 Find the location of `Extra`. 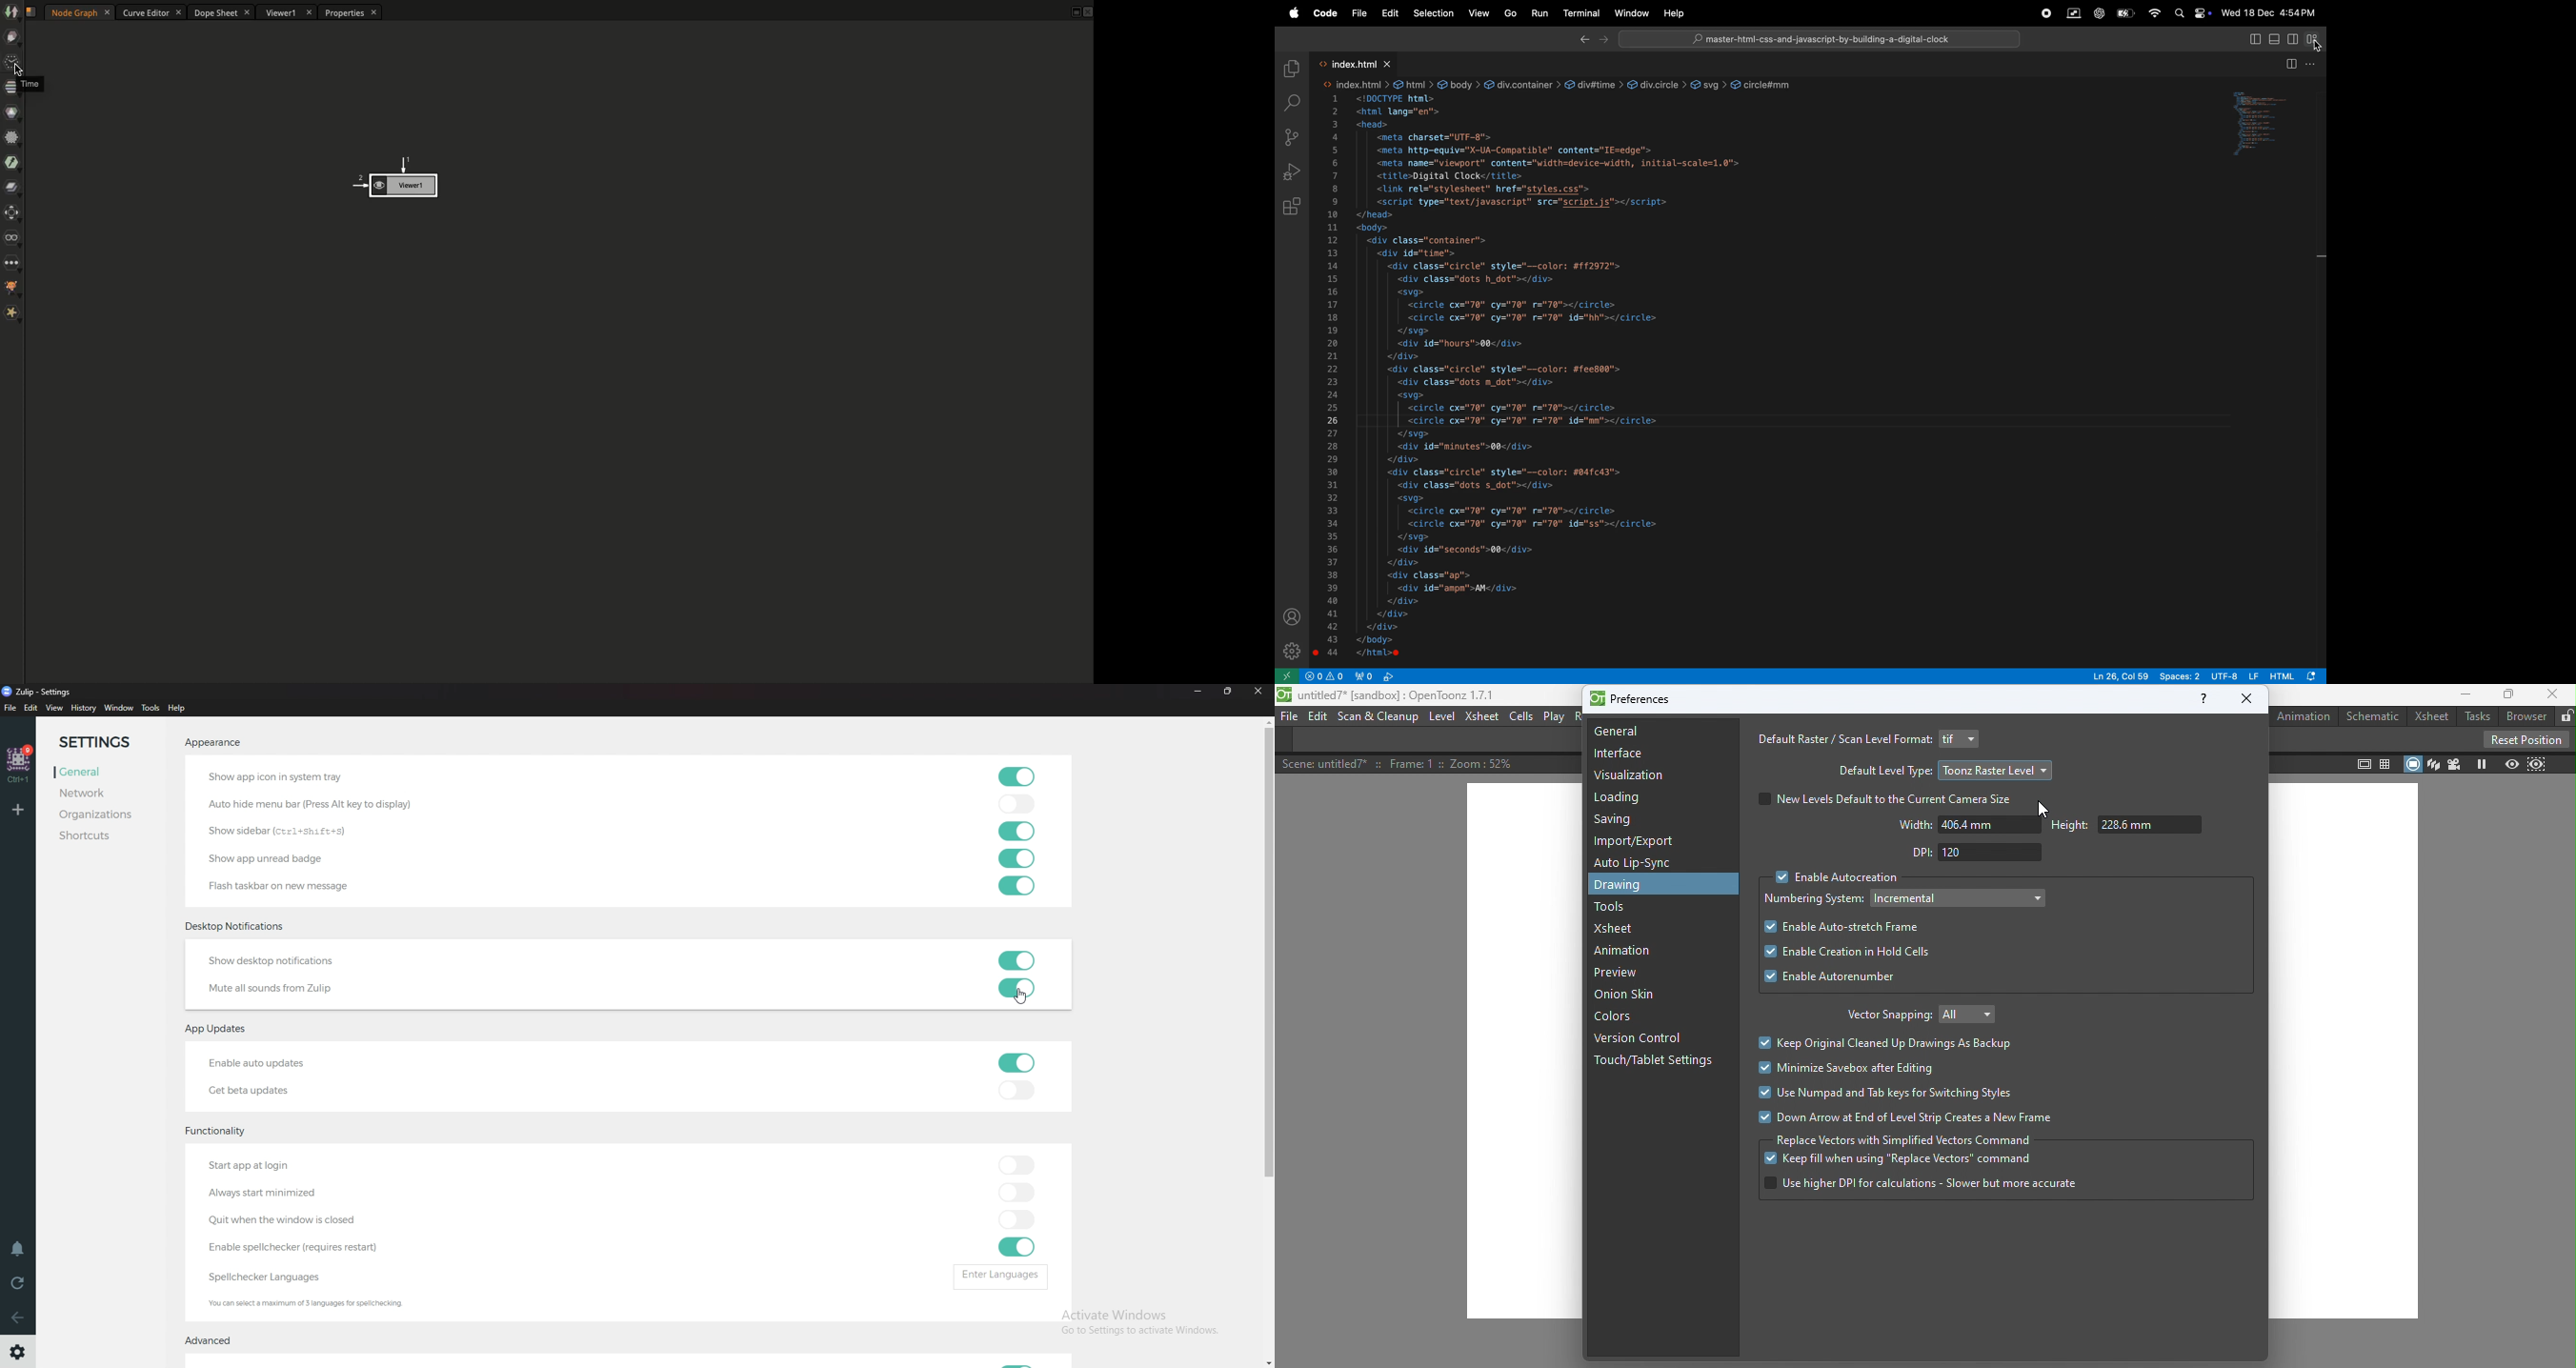

Extra is located at coordinates (12, 313).